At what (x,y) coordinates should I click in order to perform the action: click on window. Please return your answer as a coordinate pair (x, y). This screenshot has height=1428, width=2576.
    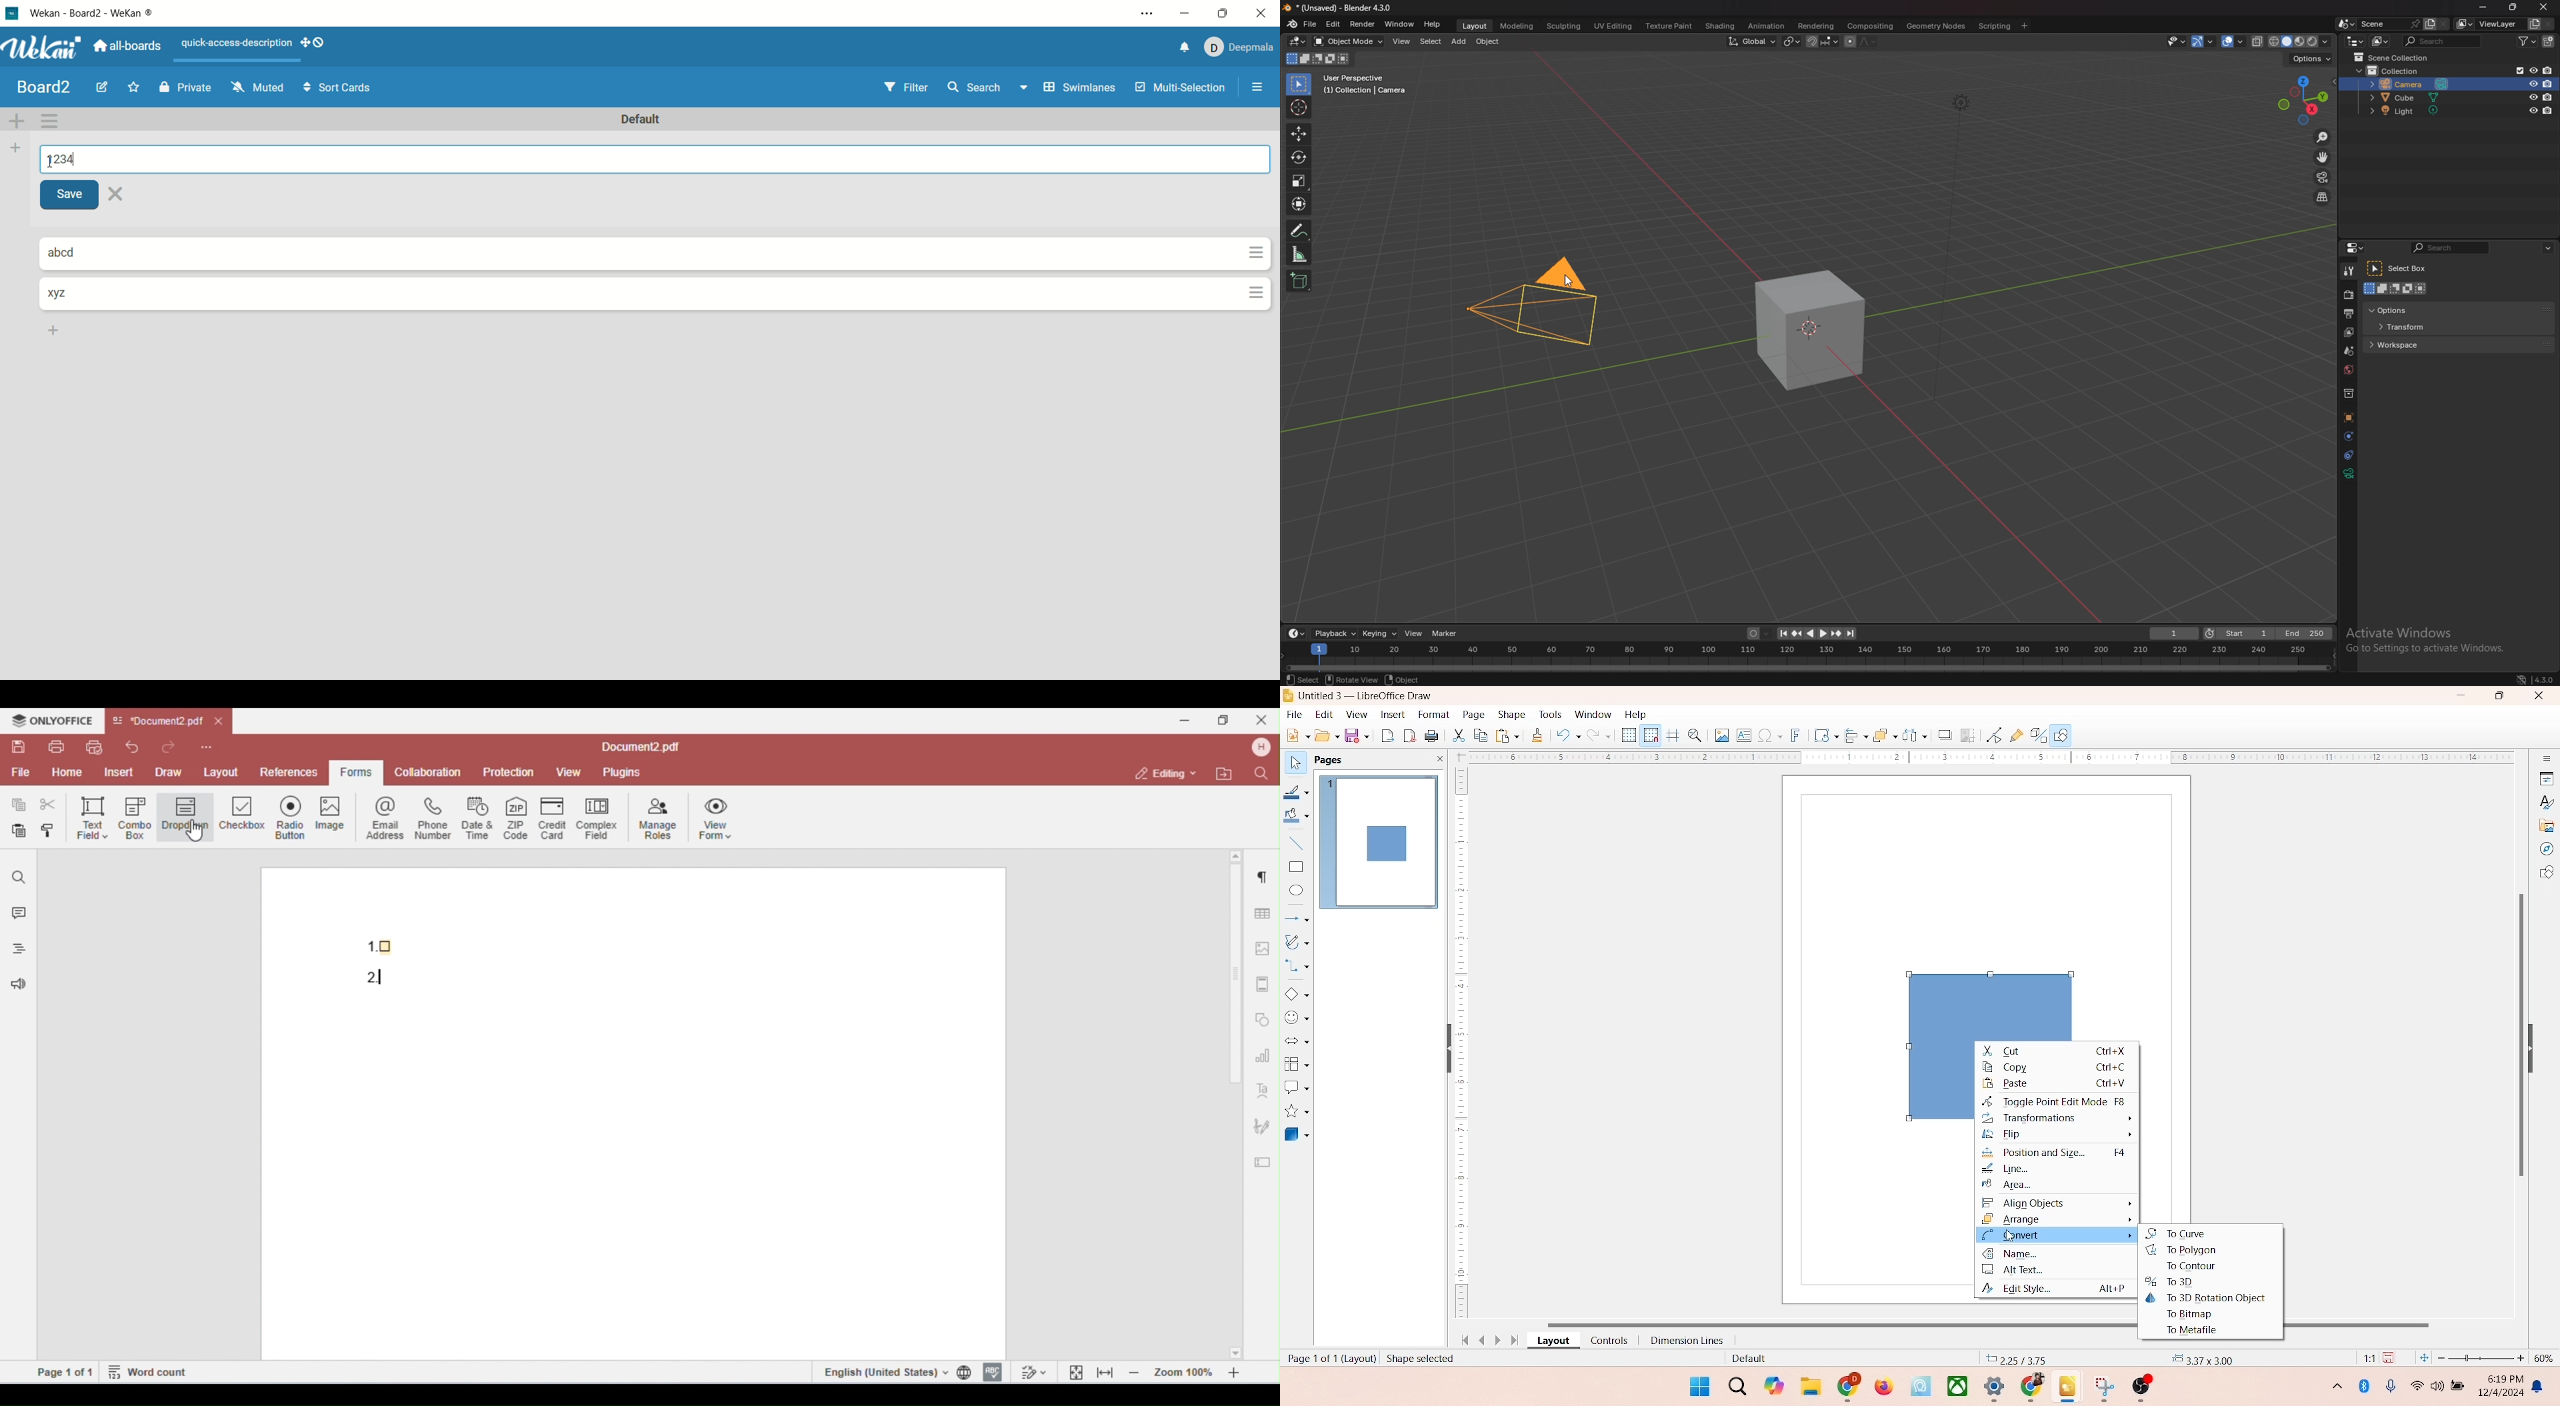
    Looking at the image, I should click on (1592, 715).